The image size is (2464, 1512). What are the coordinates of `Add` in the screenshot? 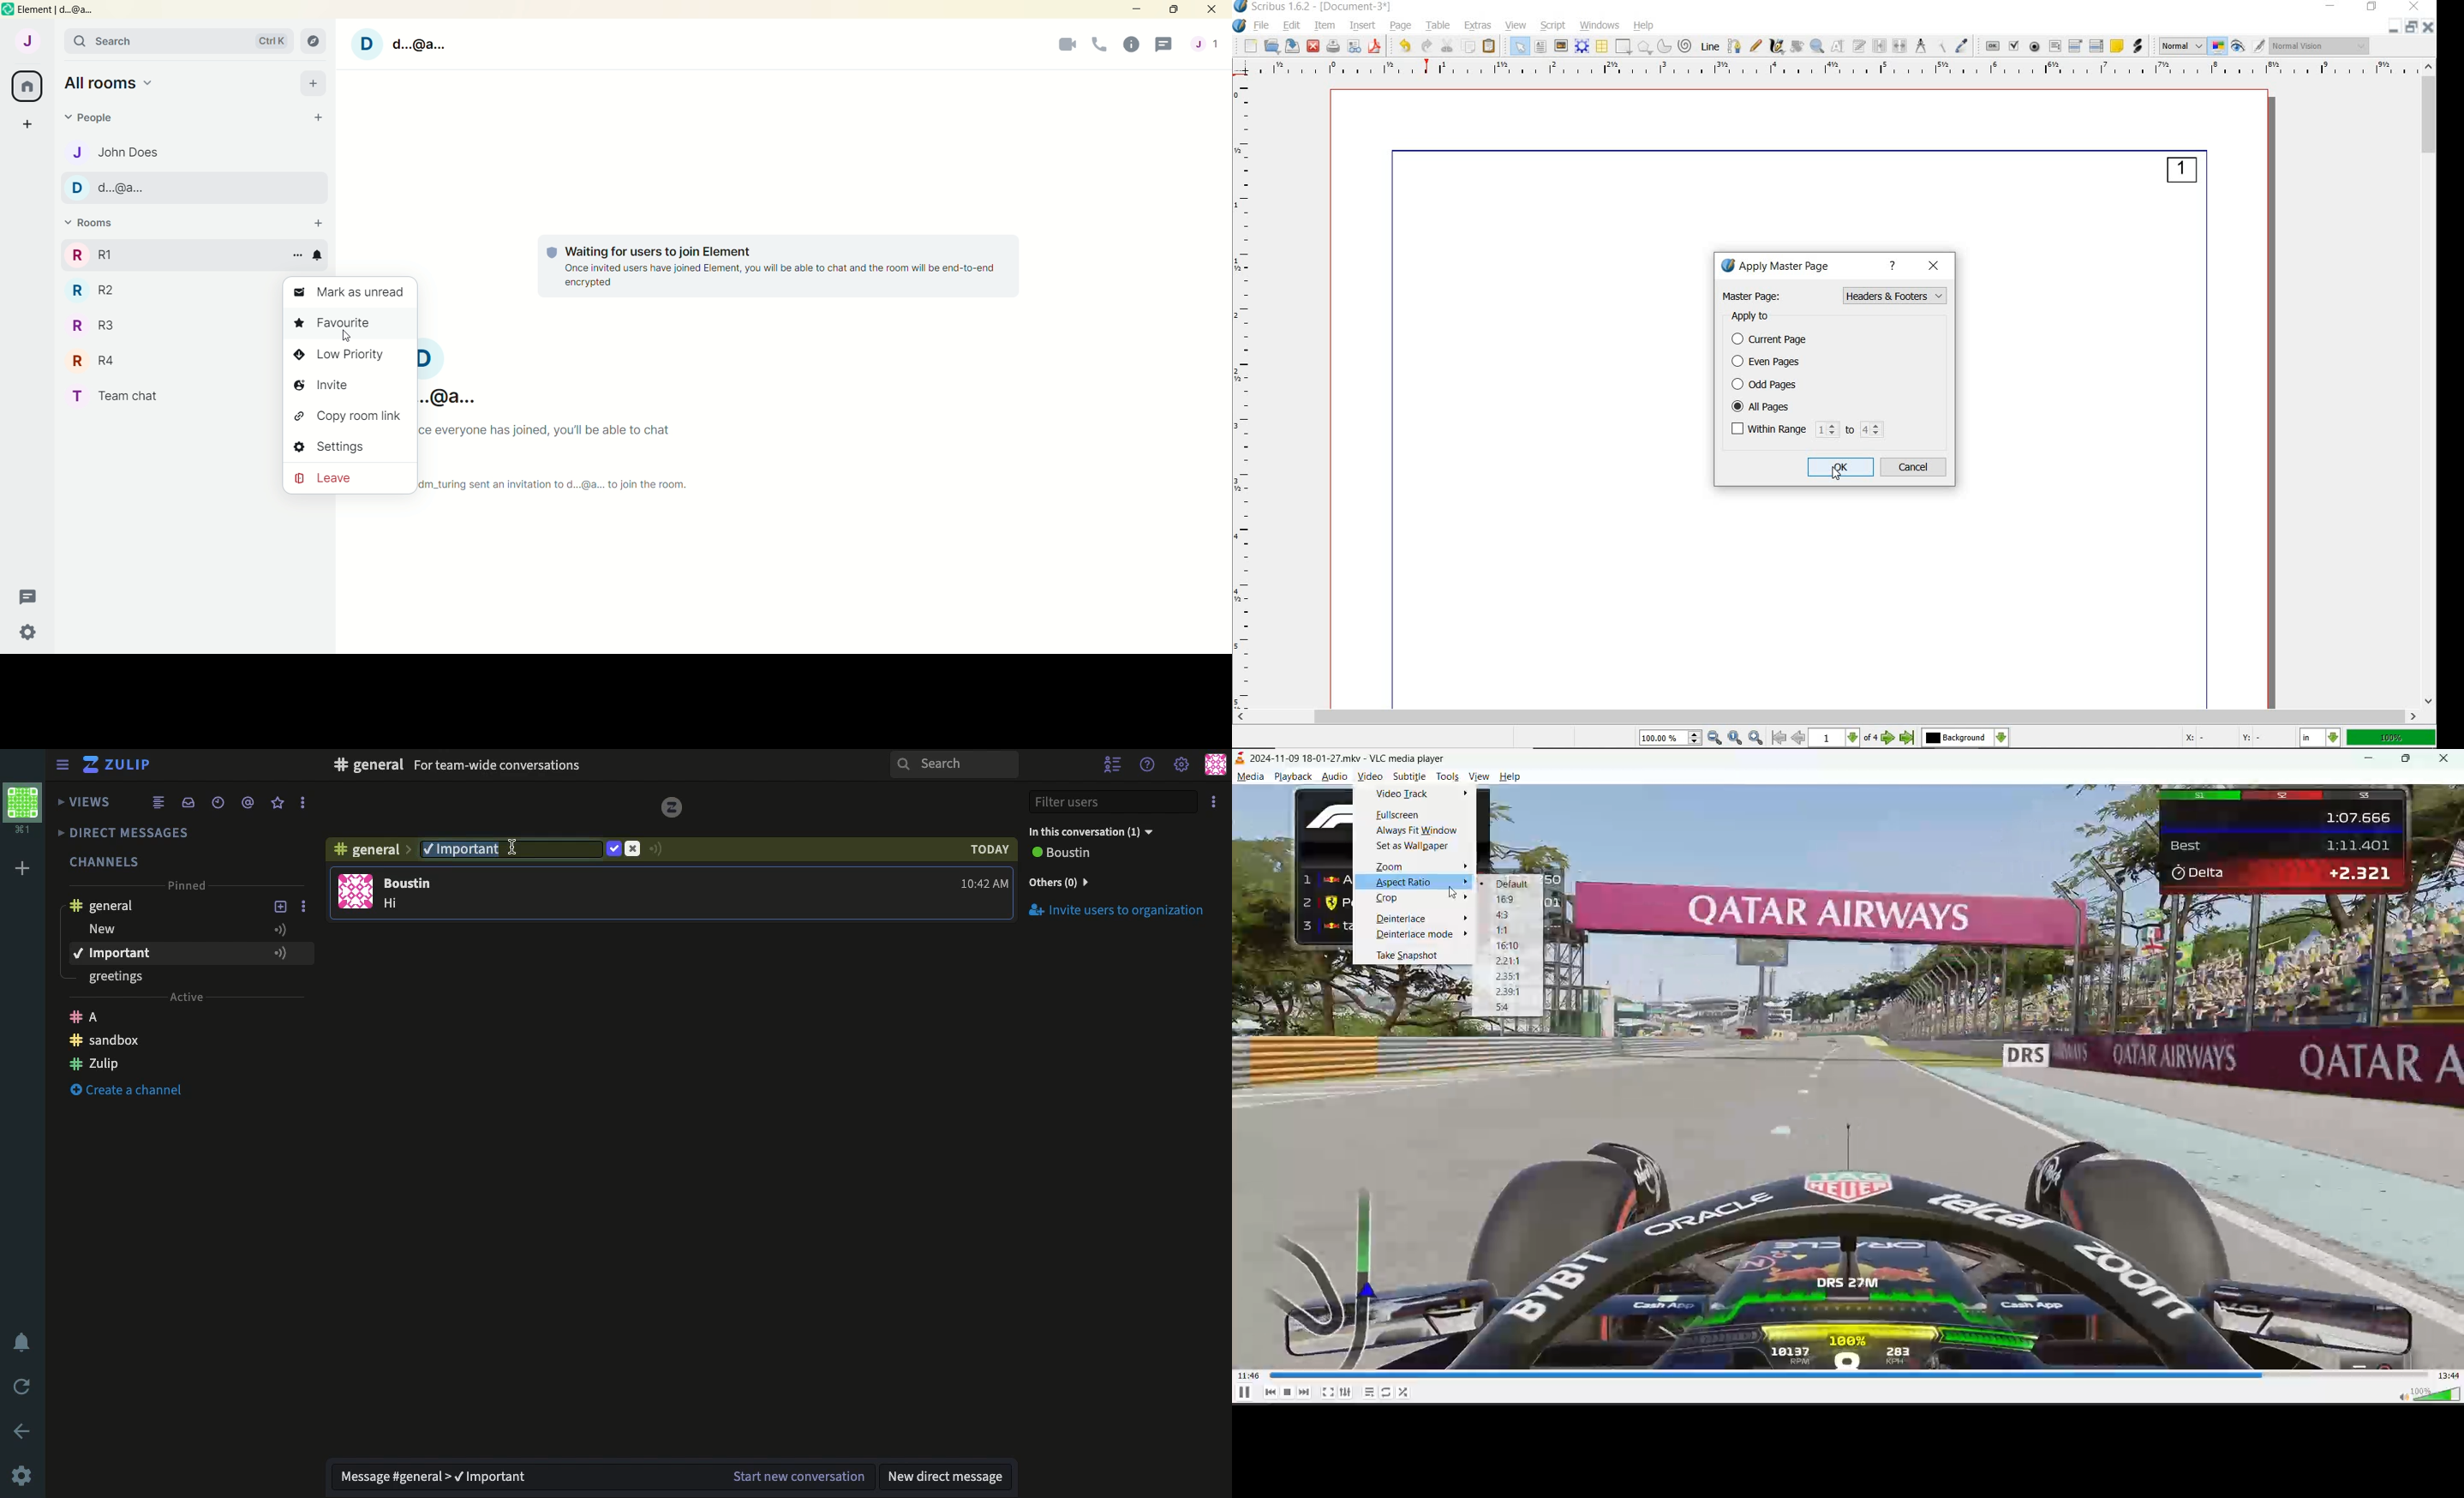 It's located at (281, 928).